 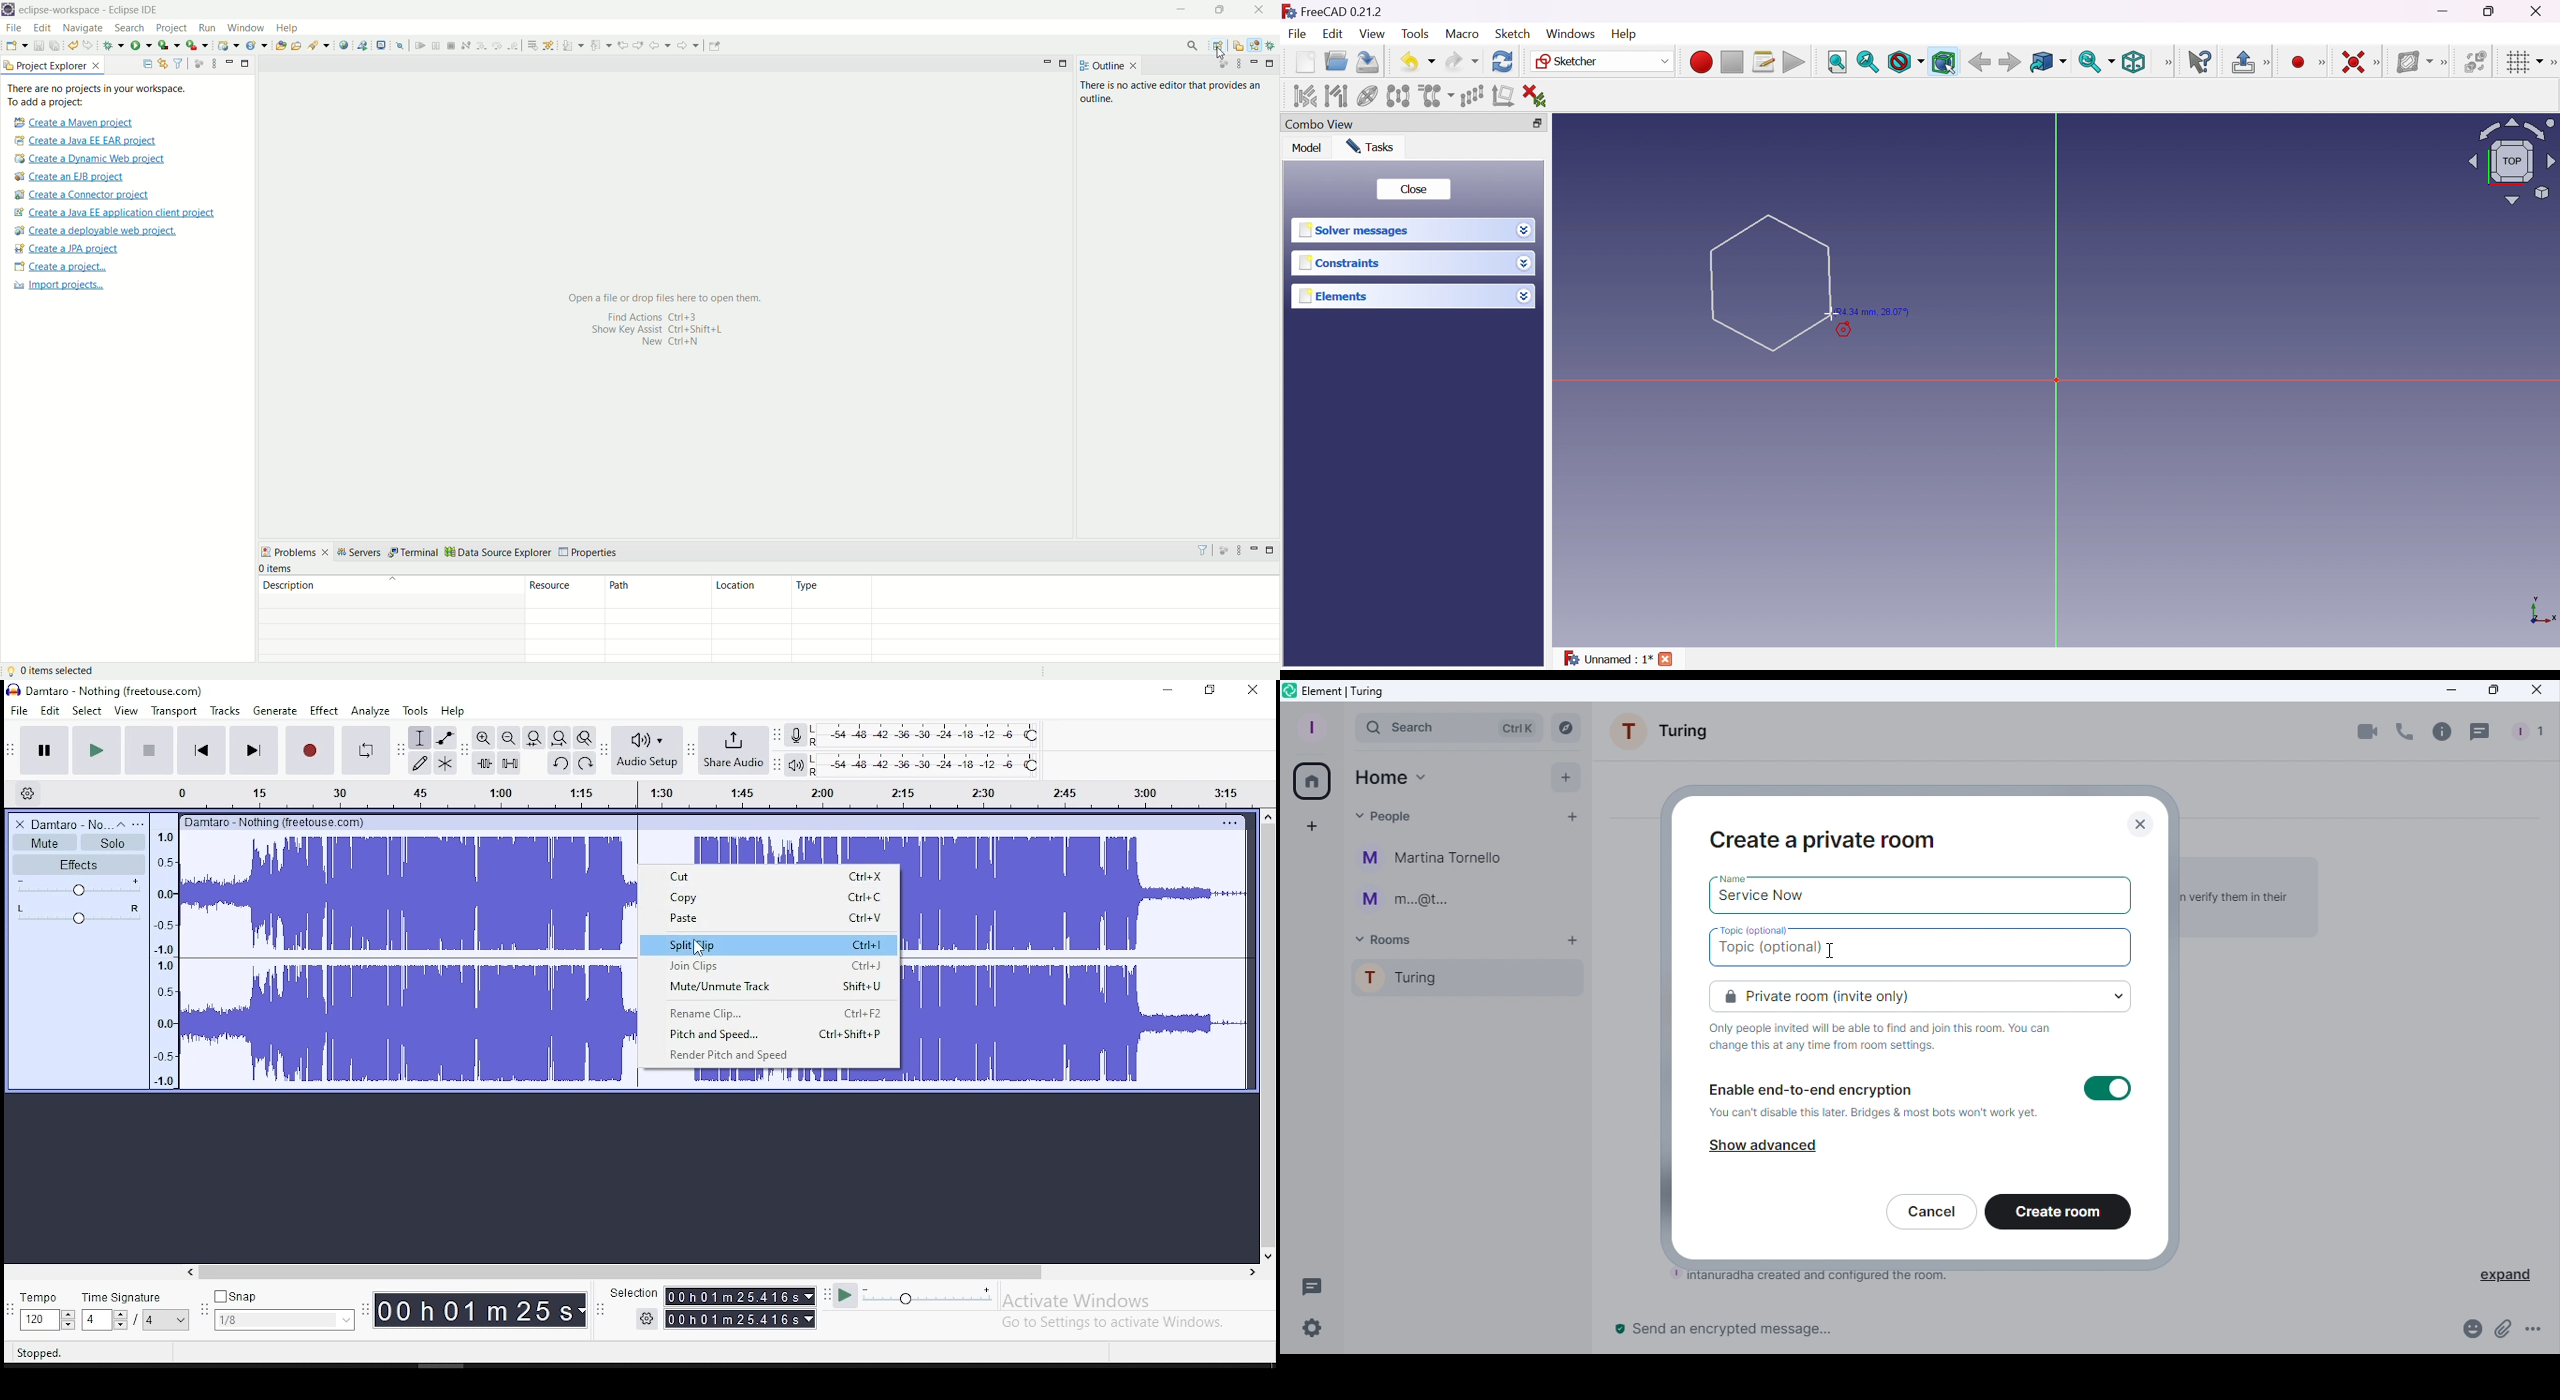 I want to click on What's this?, so click(x=2199, y=61).